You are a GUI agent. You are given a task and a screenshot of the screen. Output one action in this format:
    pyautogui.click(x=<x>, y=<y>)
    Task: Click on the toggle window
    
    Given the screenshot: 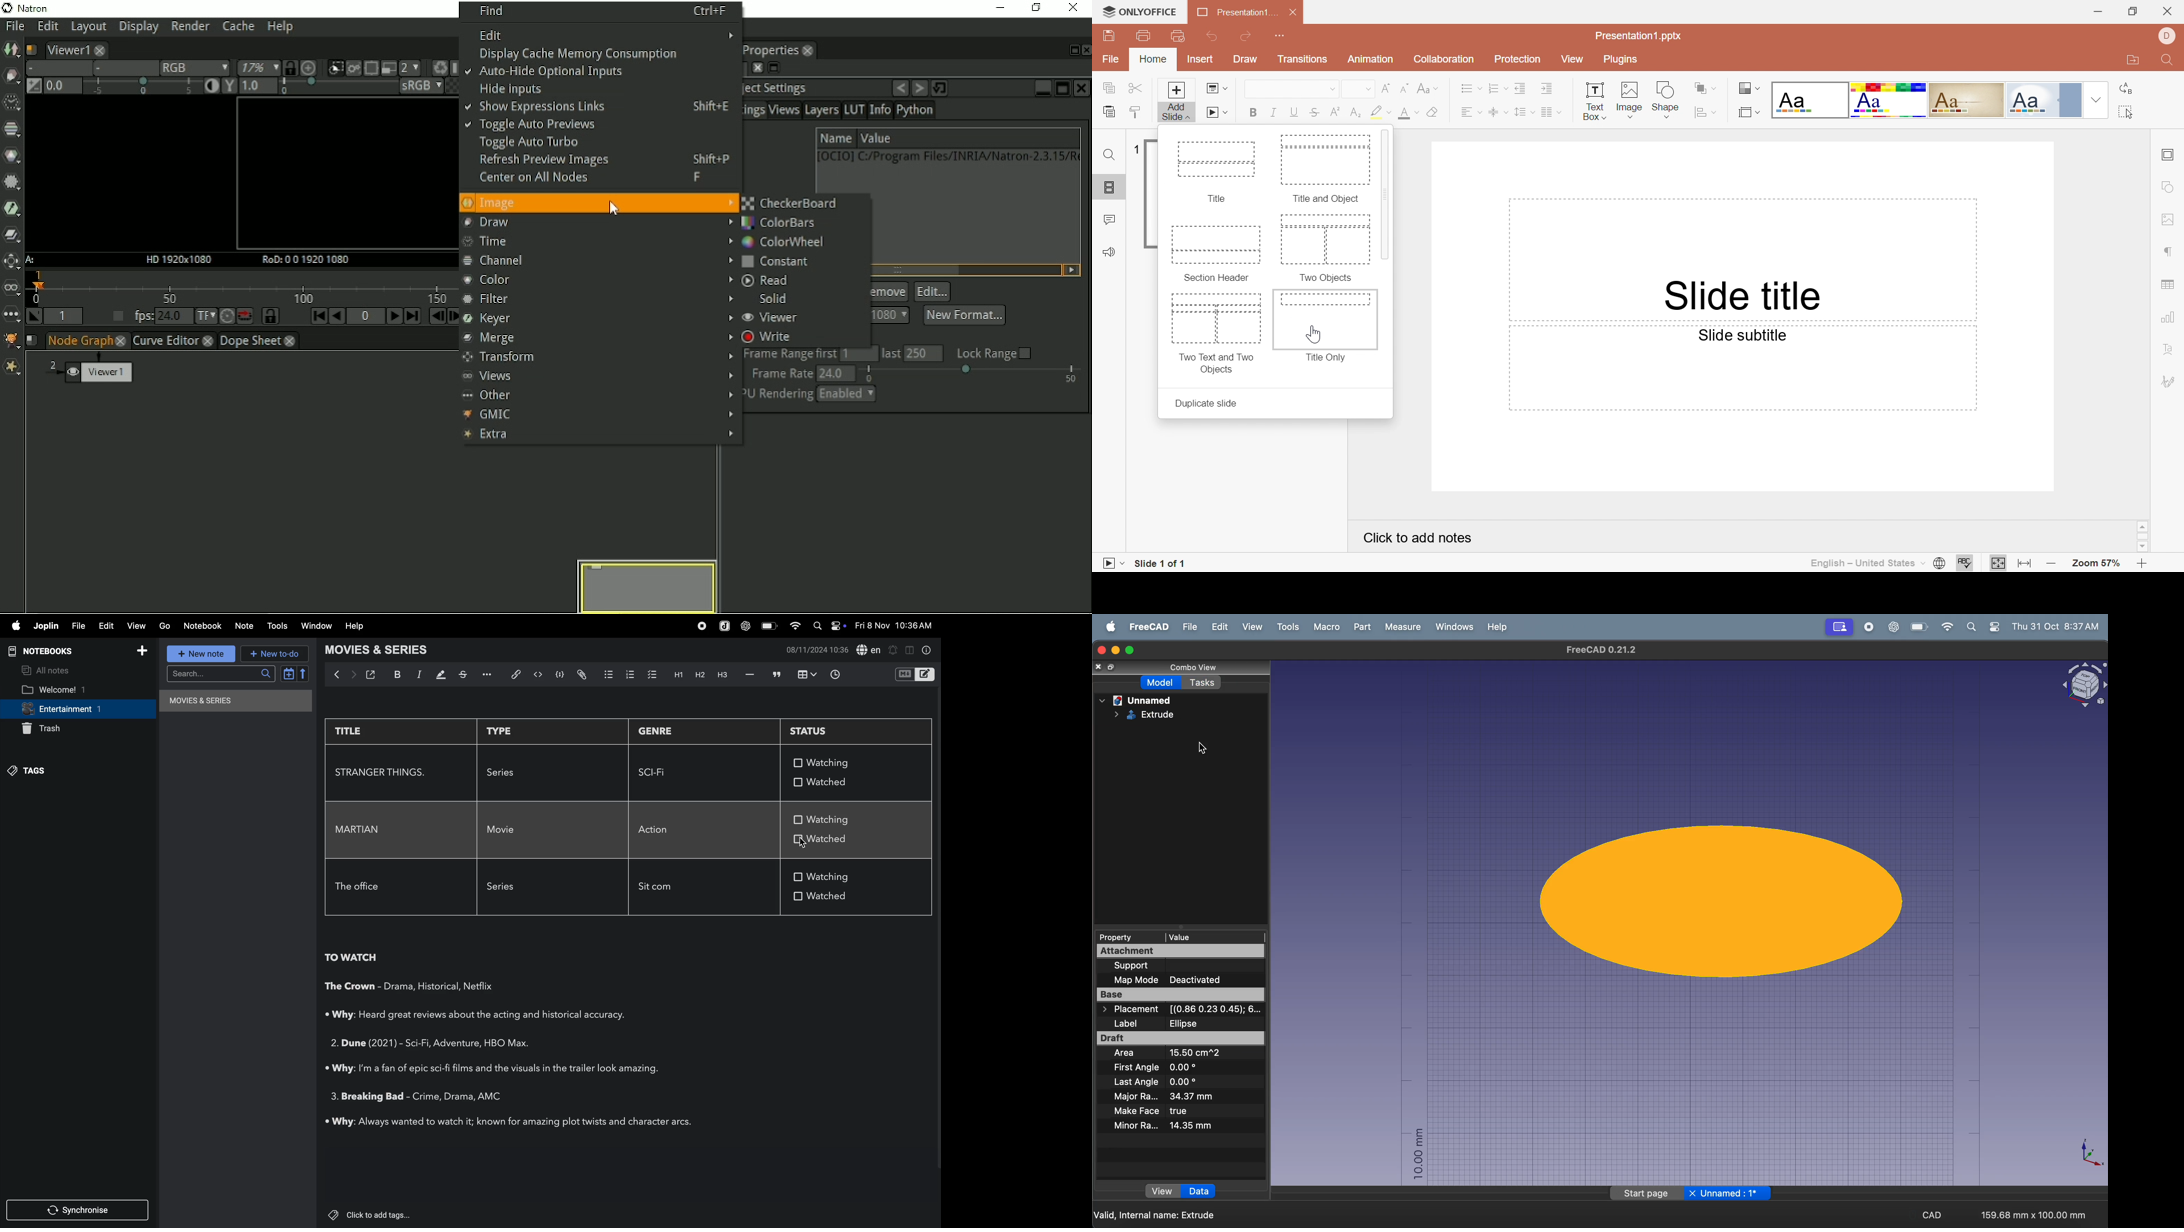 What is the action you would take?
    pyautogui.click(x=911, y=649)
    